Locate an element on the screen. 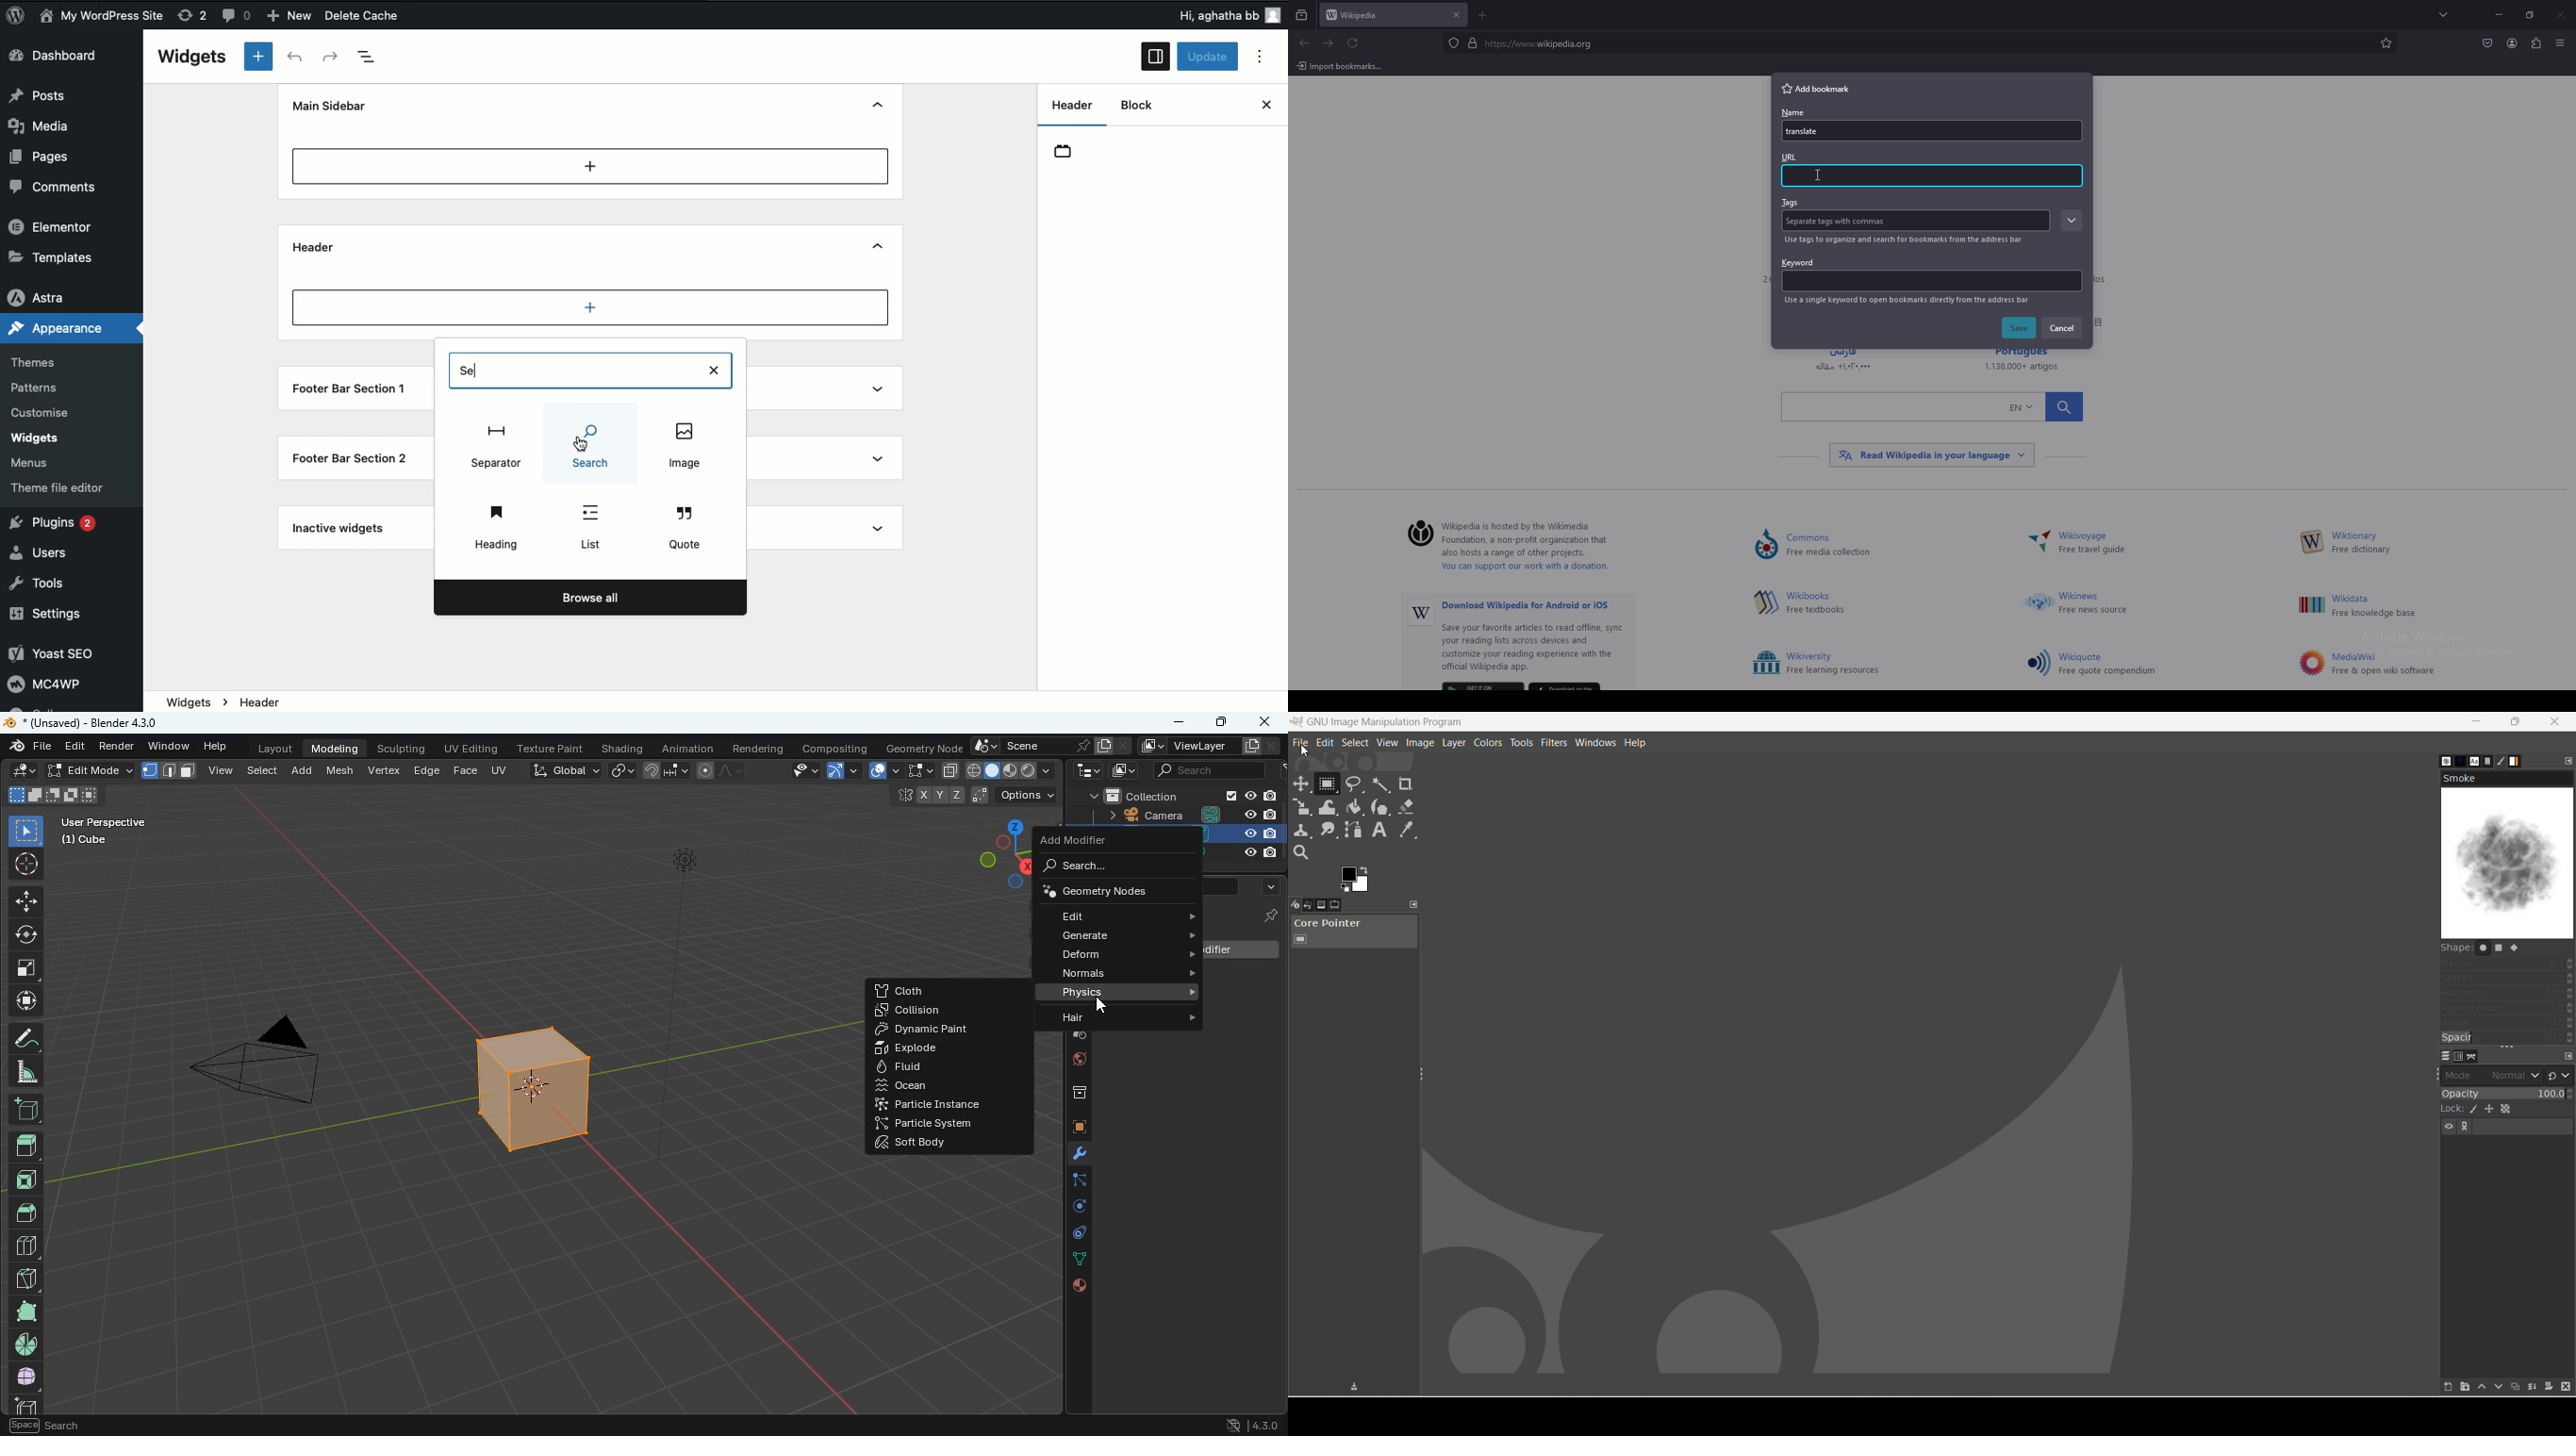  cube is located at coordinates (528, 1095).